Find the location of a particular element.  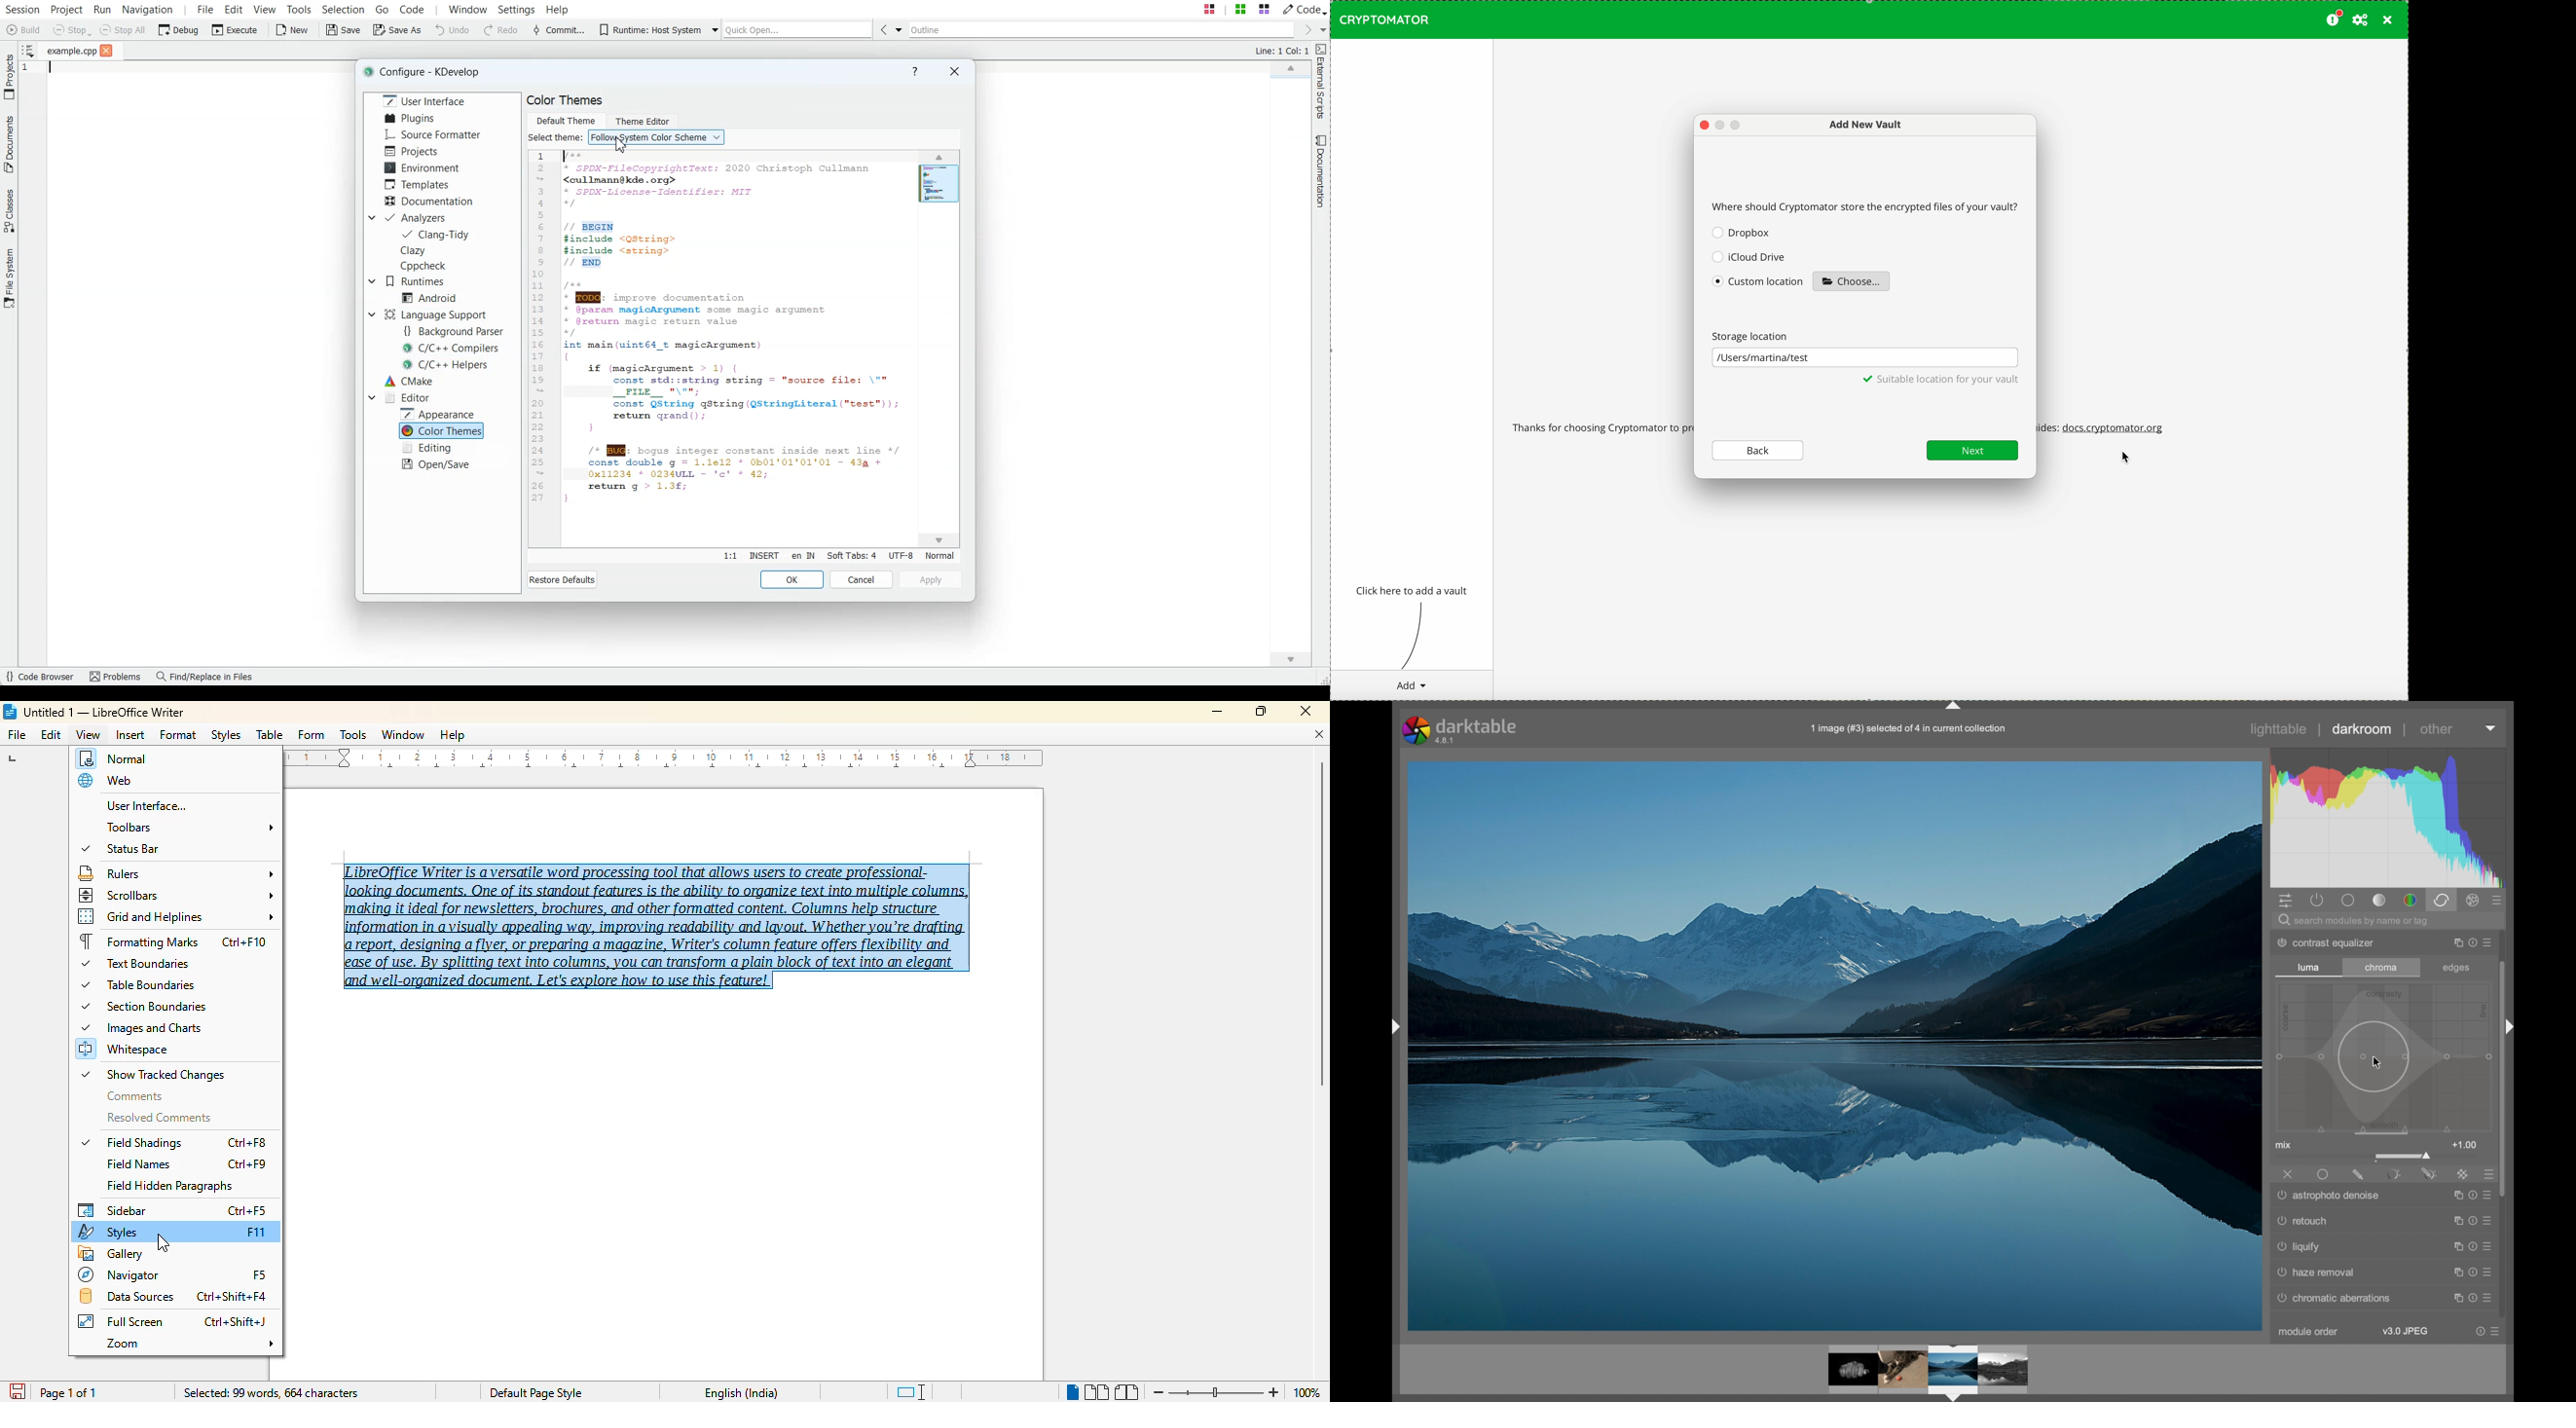

zoom is located at coordinates (187, 1343).